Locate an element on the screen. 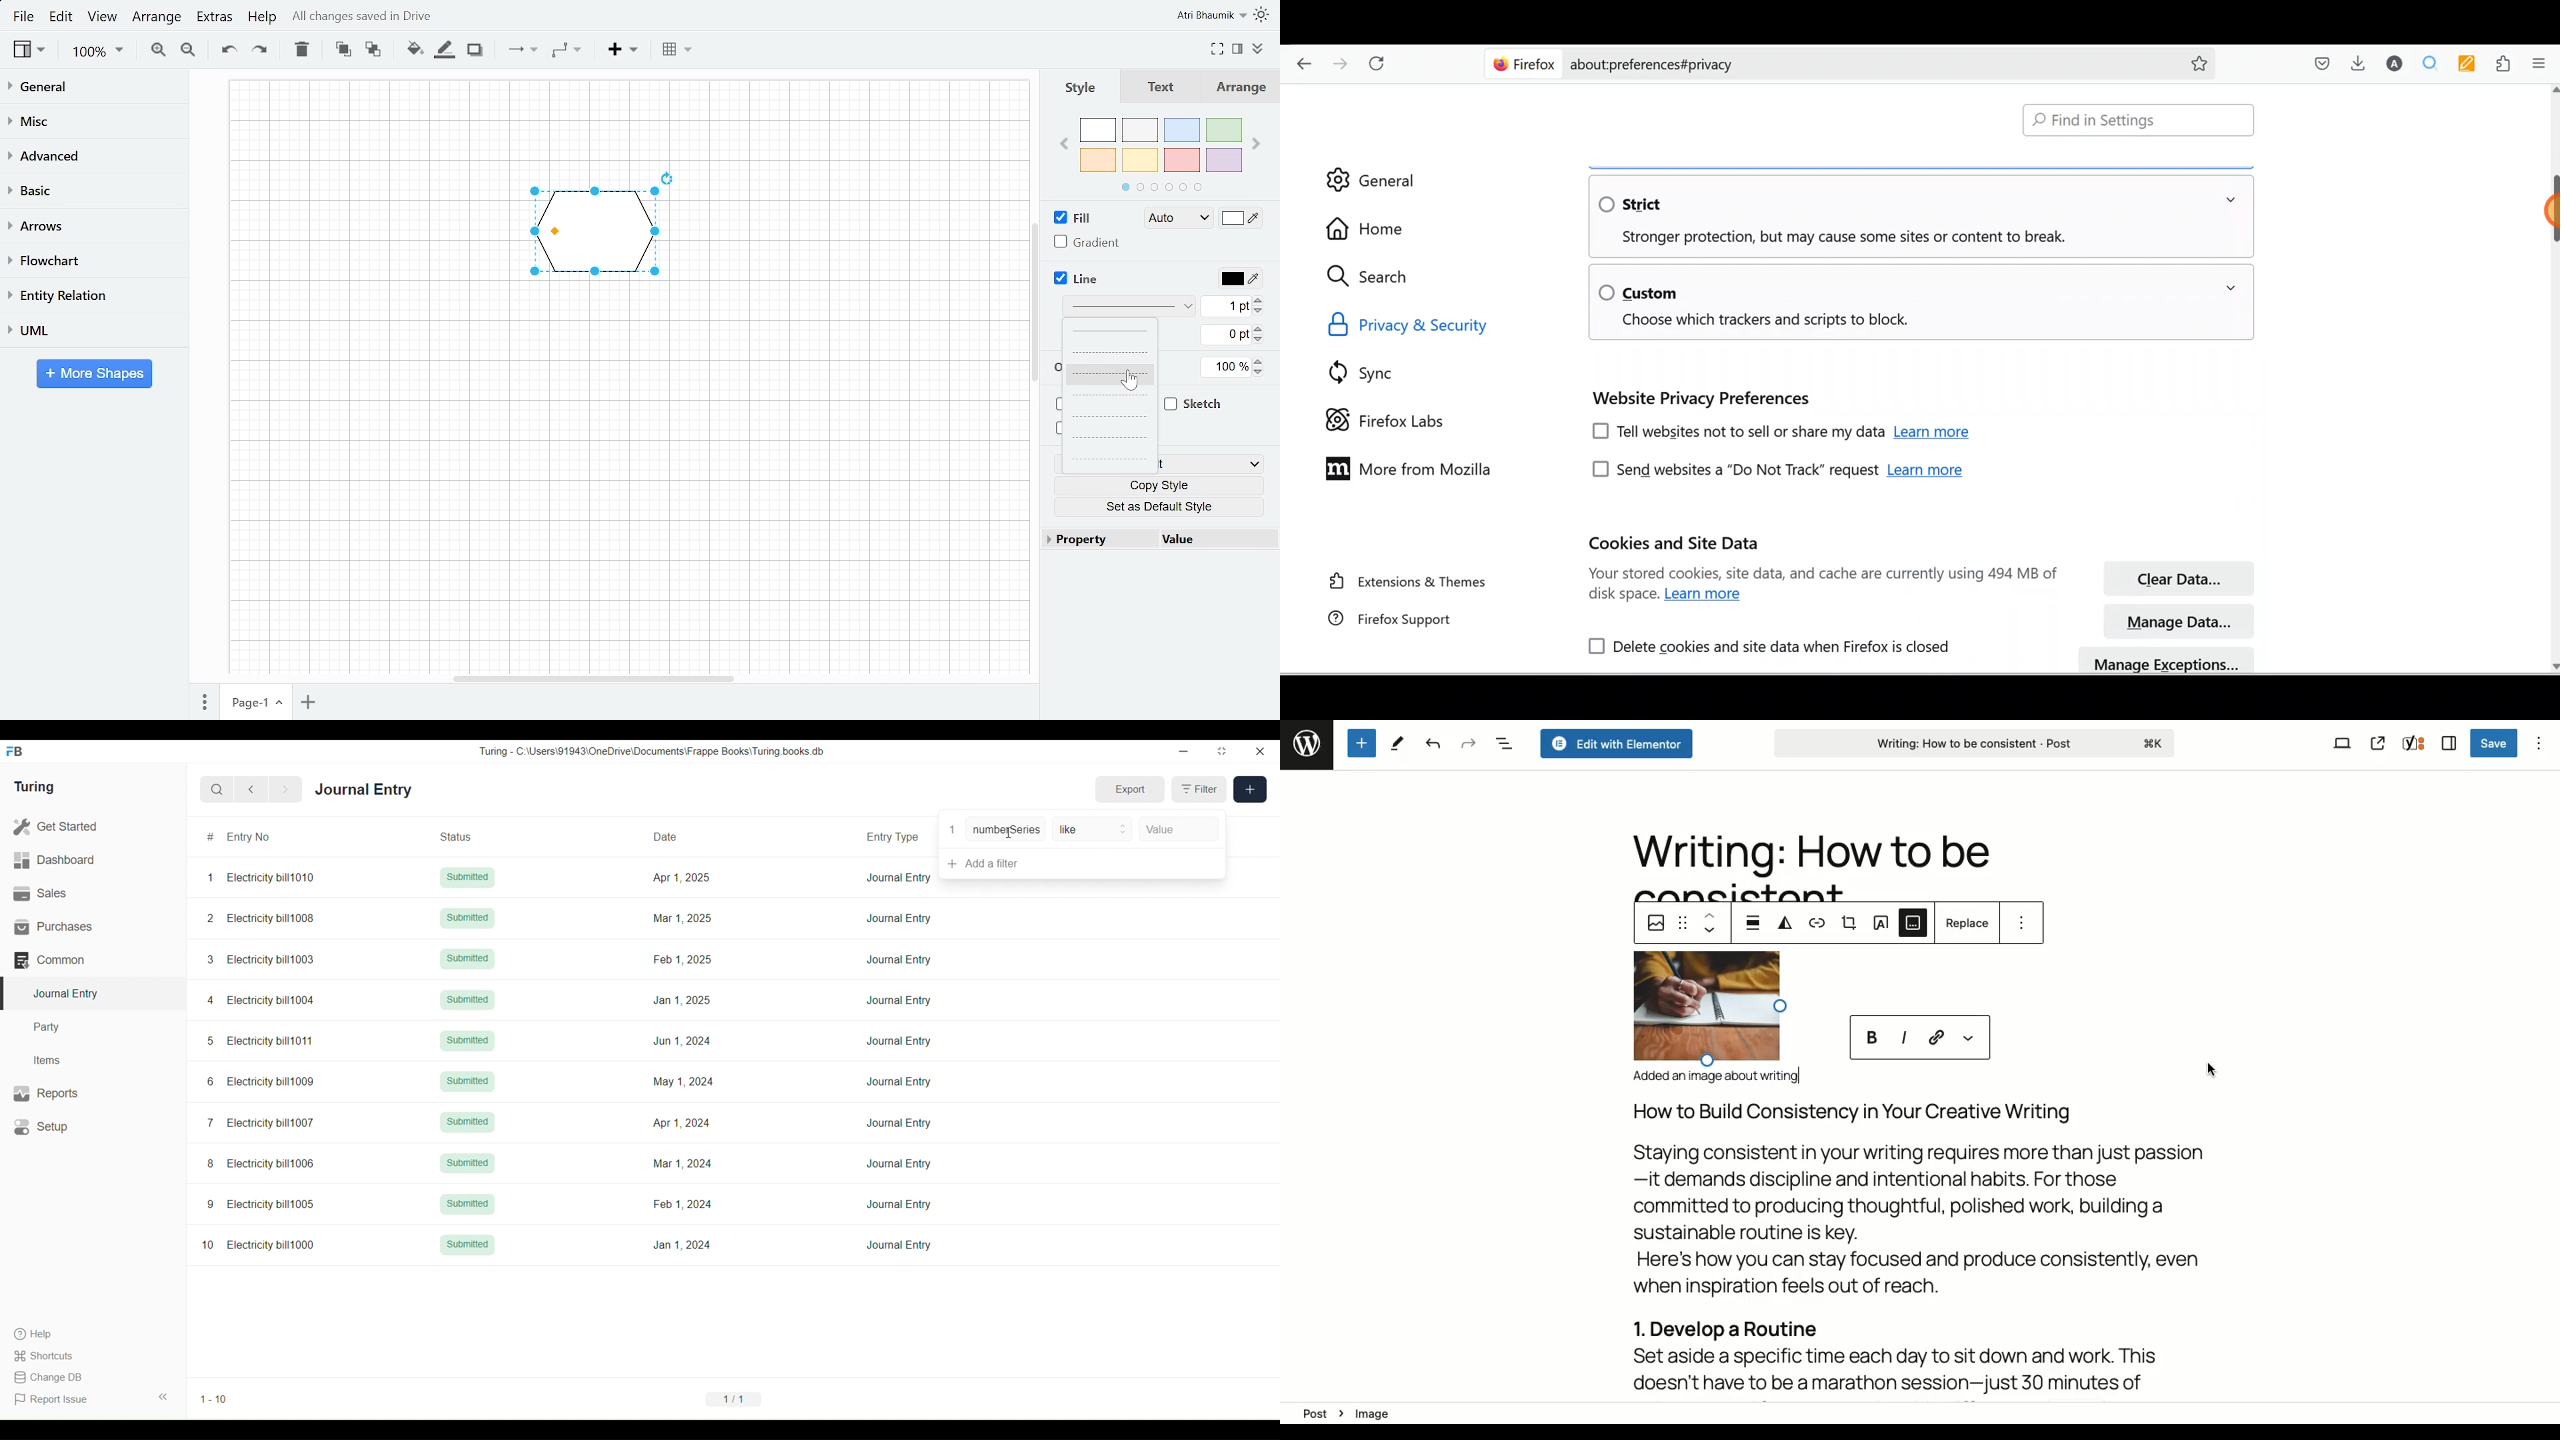 This screenshot has height=1456, width=2576. Firefox labs is located at coordinates (1391, 421).